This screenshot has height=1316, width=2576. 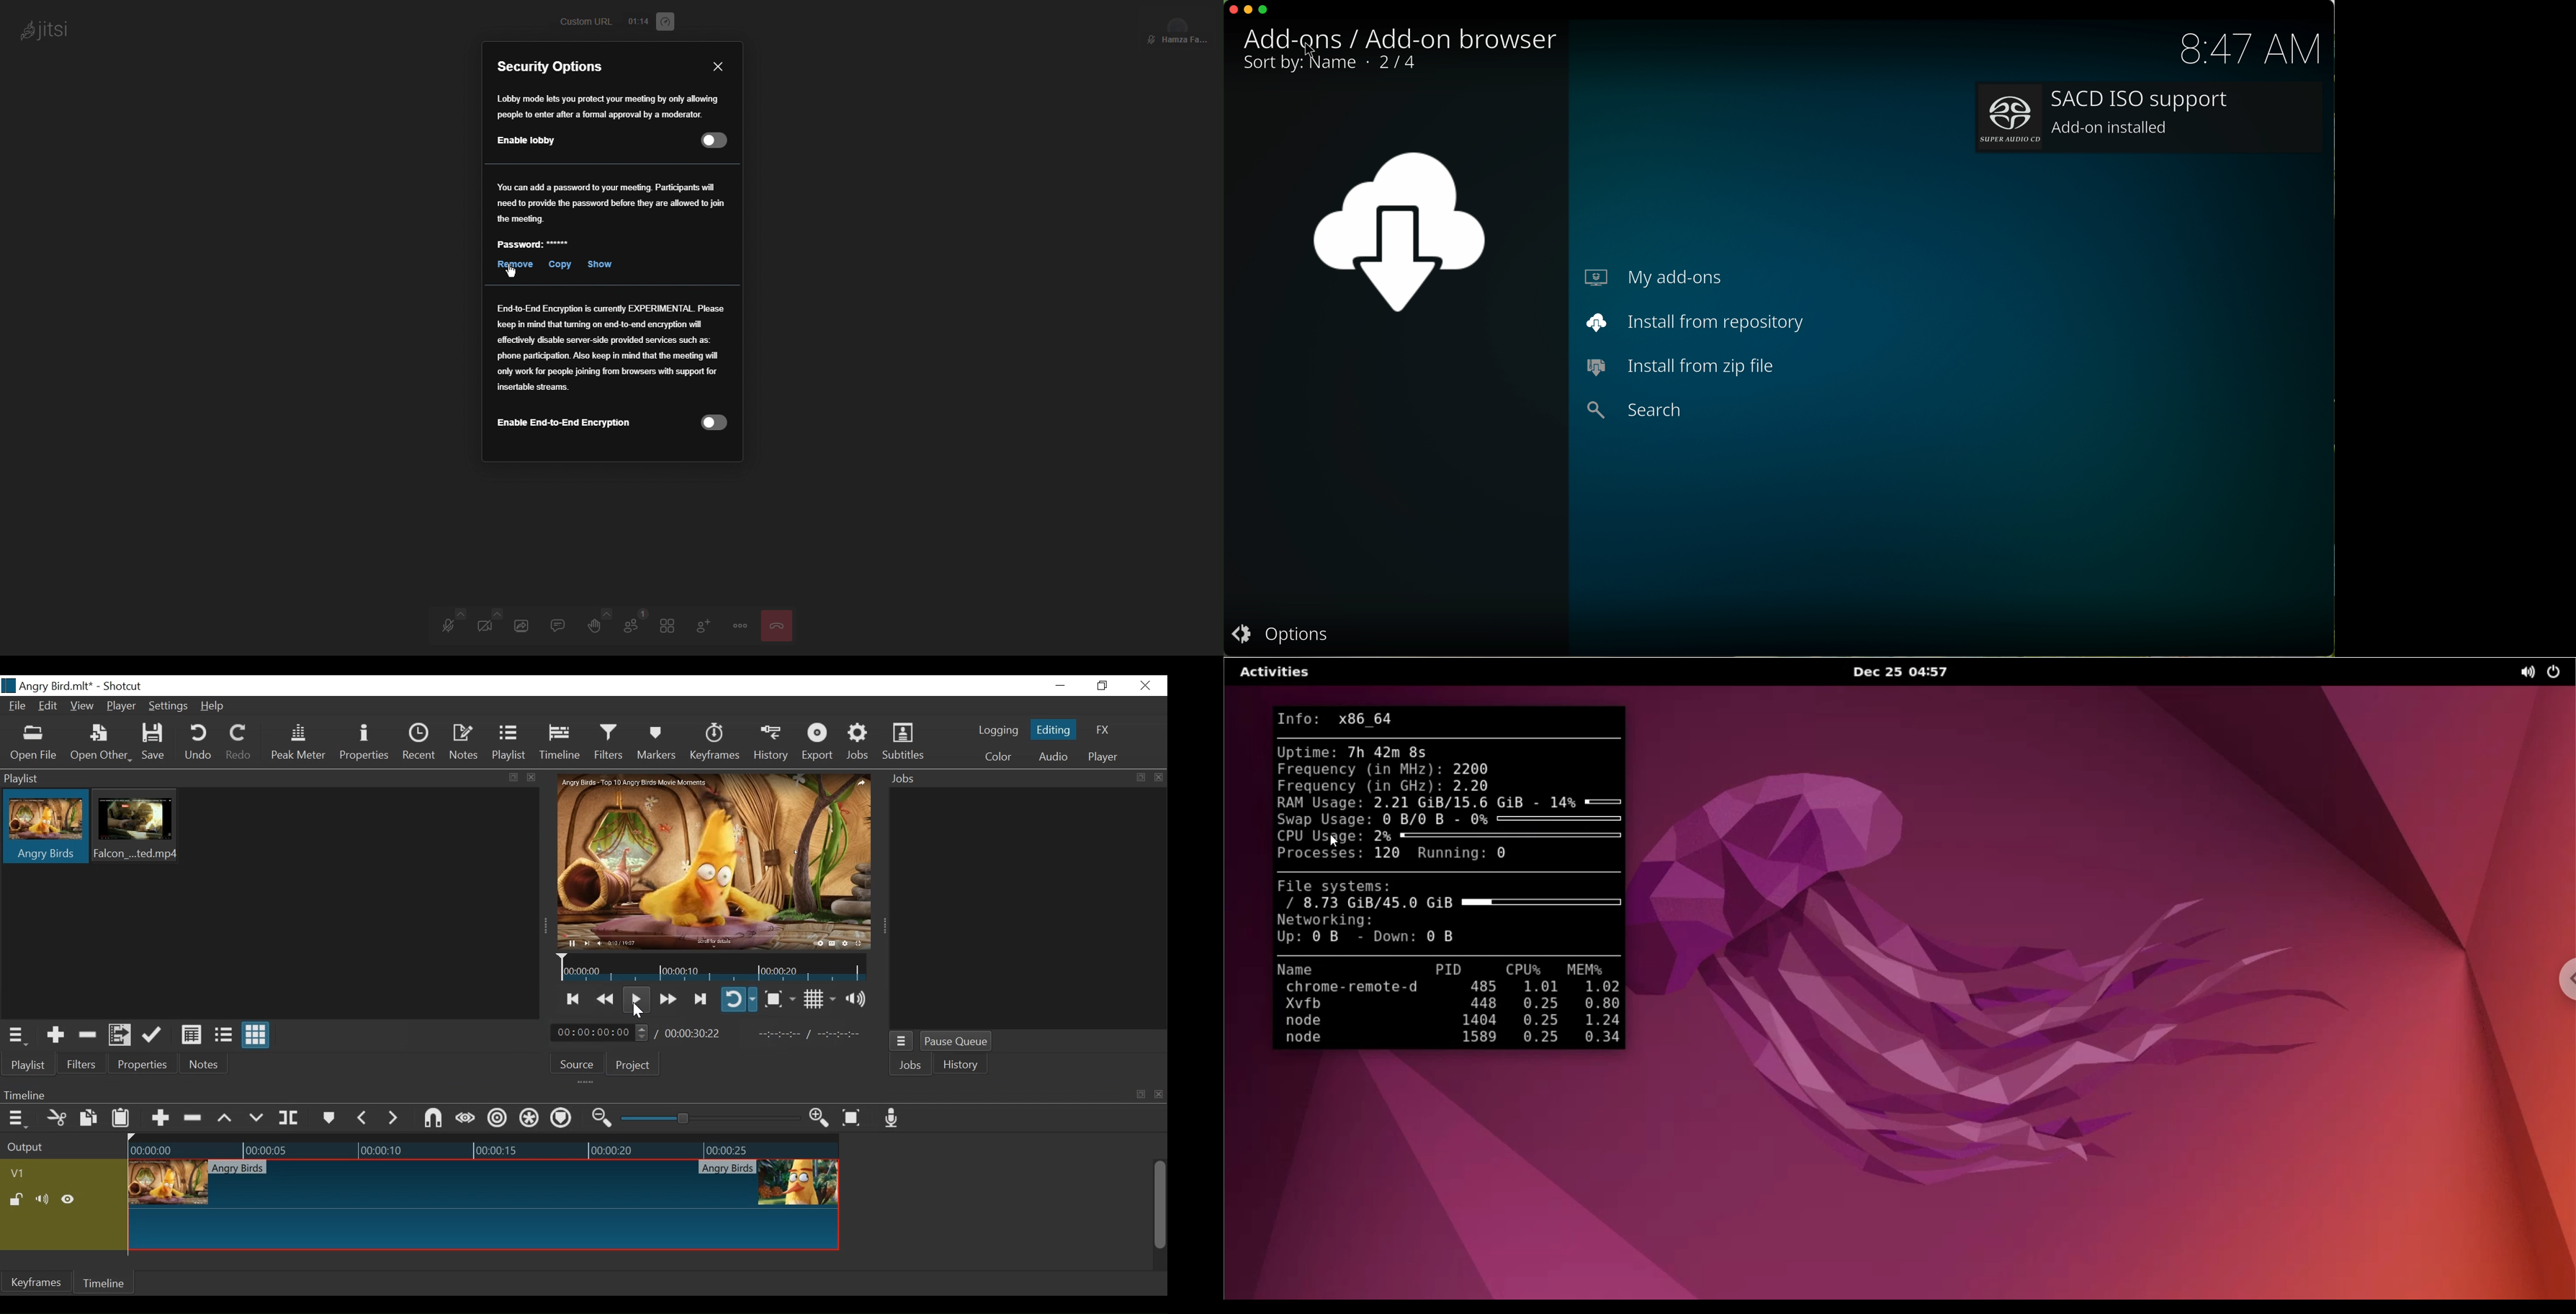 What do you see at coordinates (2154, 117) in the screenshot?
I see `add-on installed` at bounding box center [2154, 117].